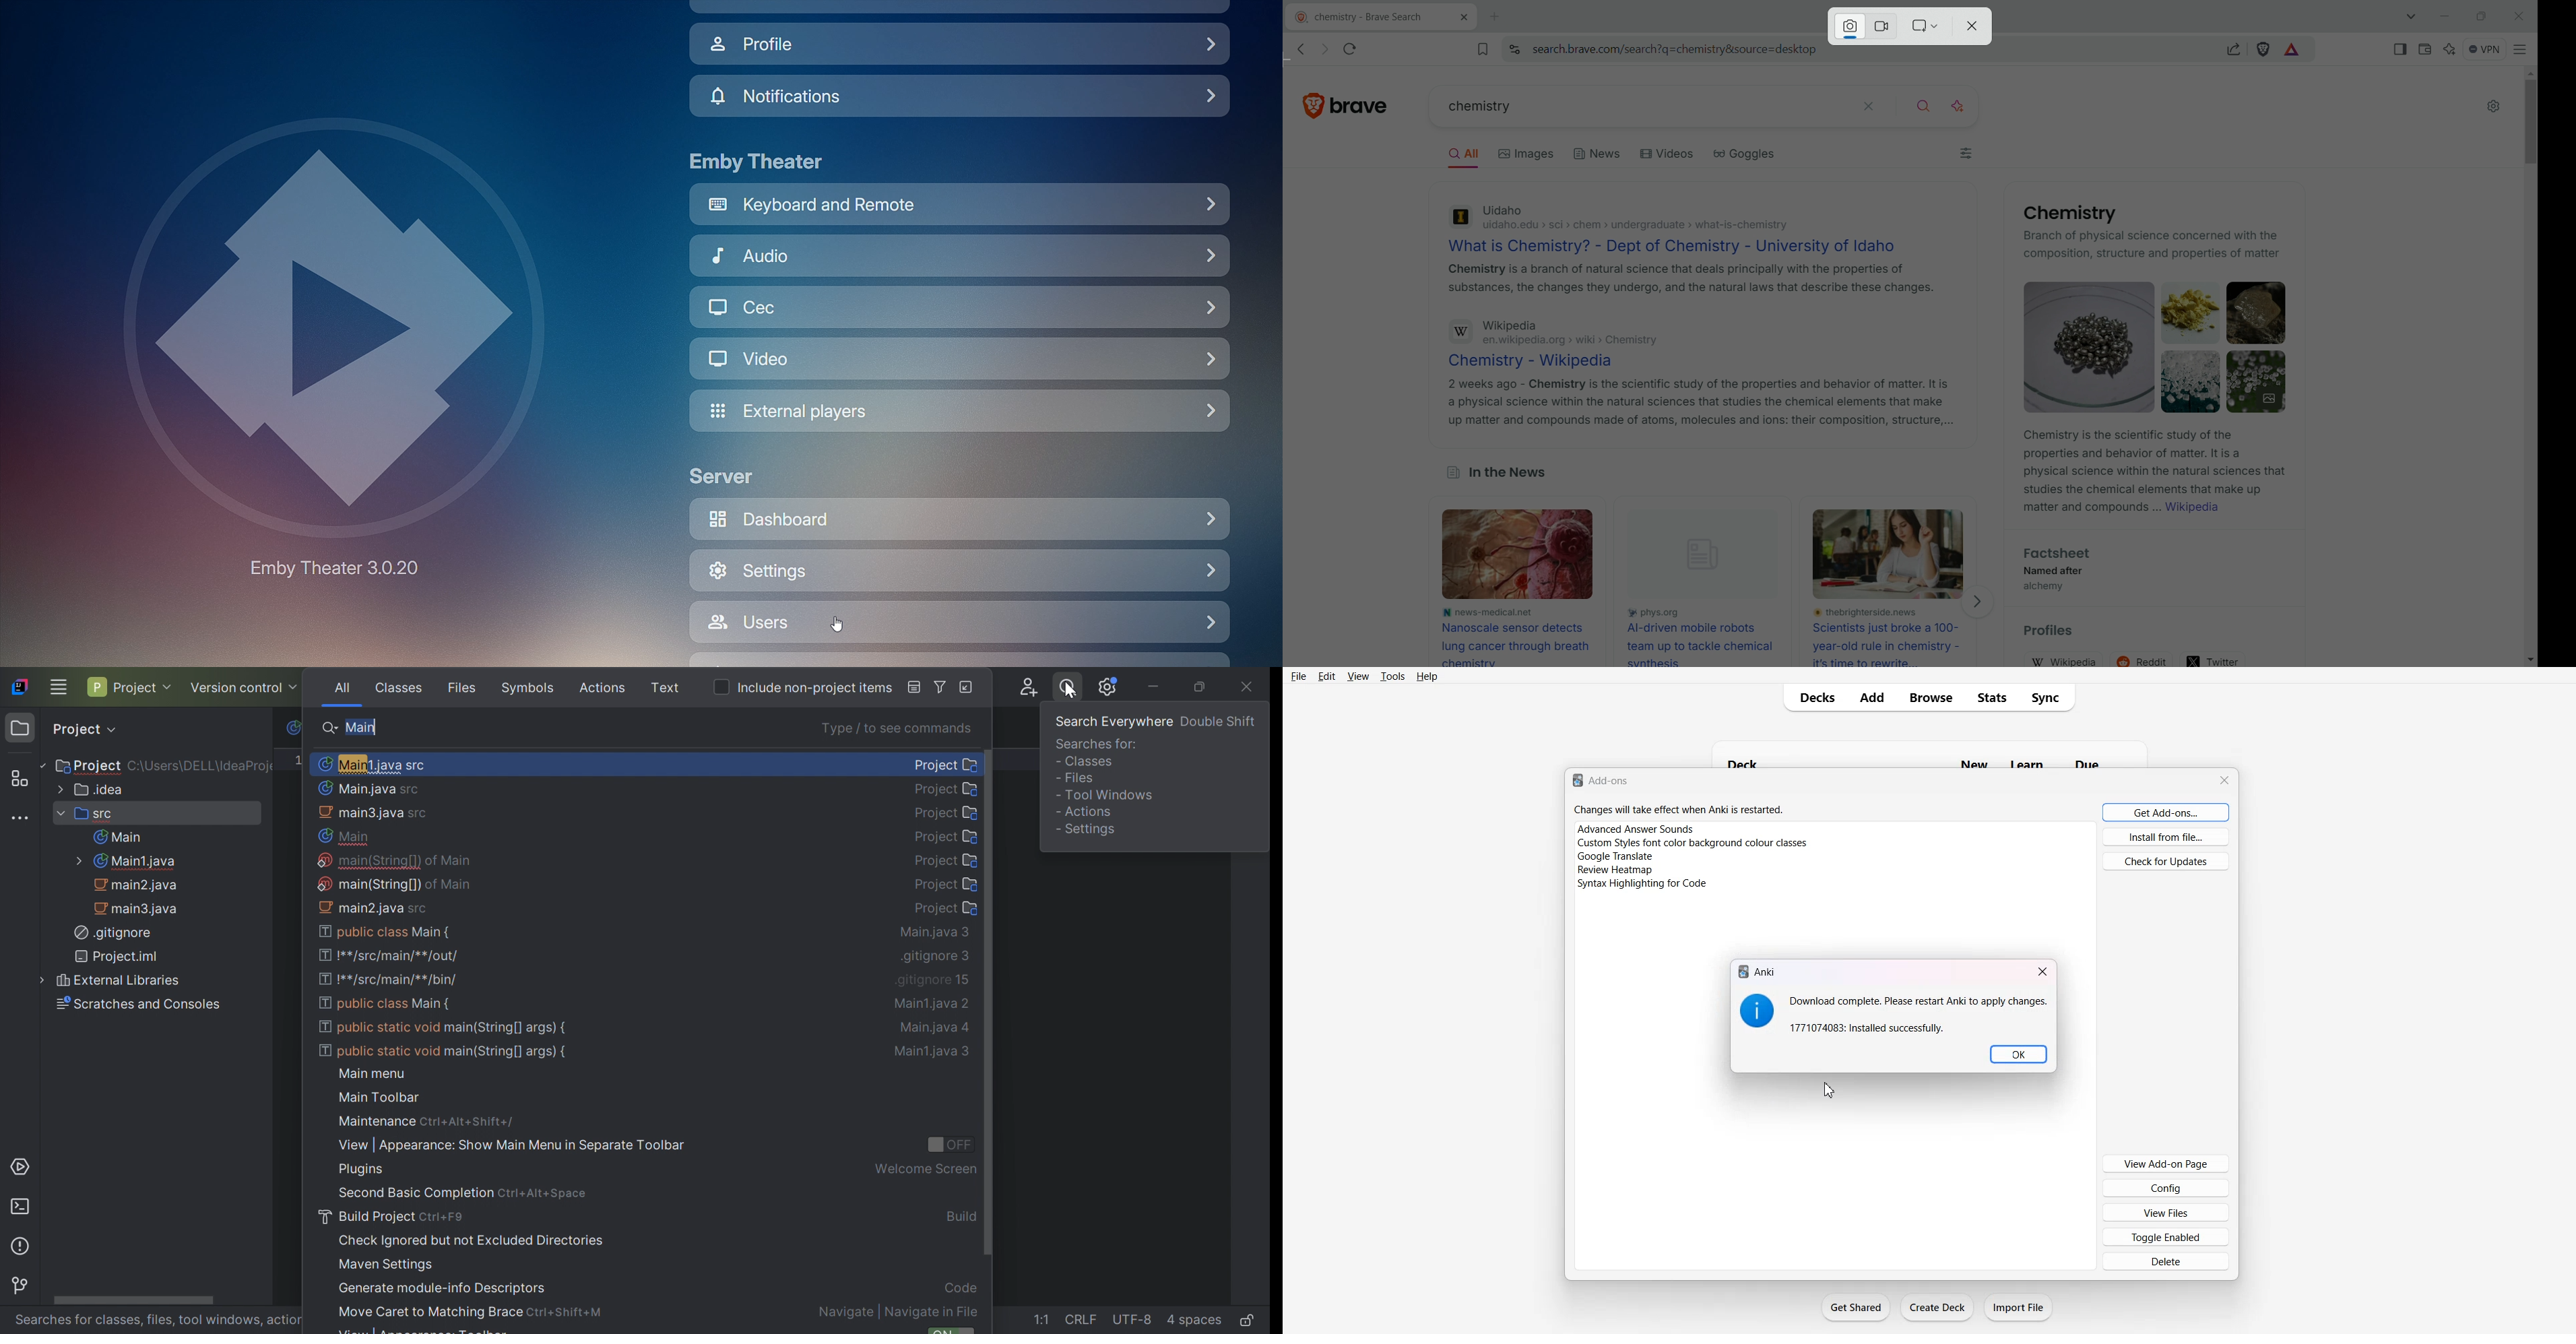 This screenshot has width=2576, height=1344. I want to click on quick settings, so click(2493, 107).